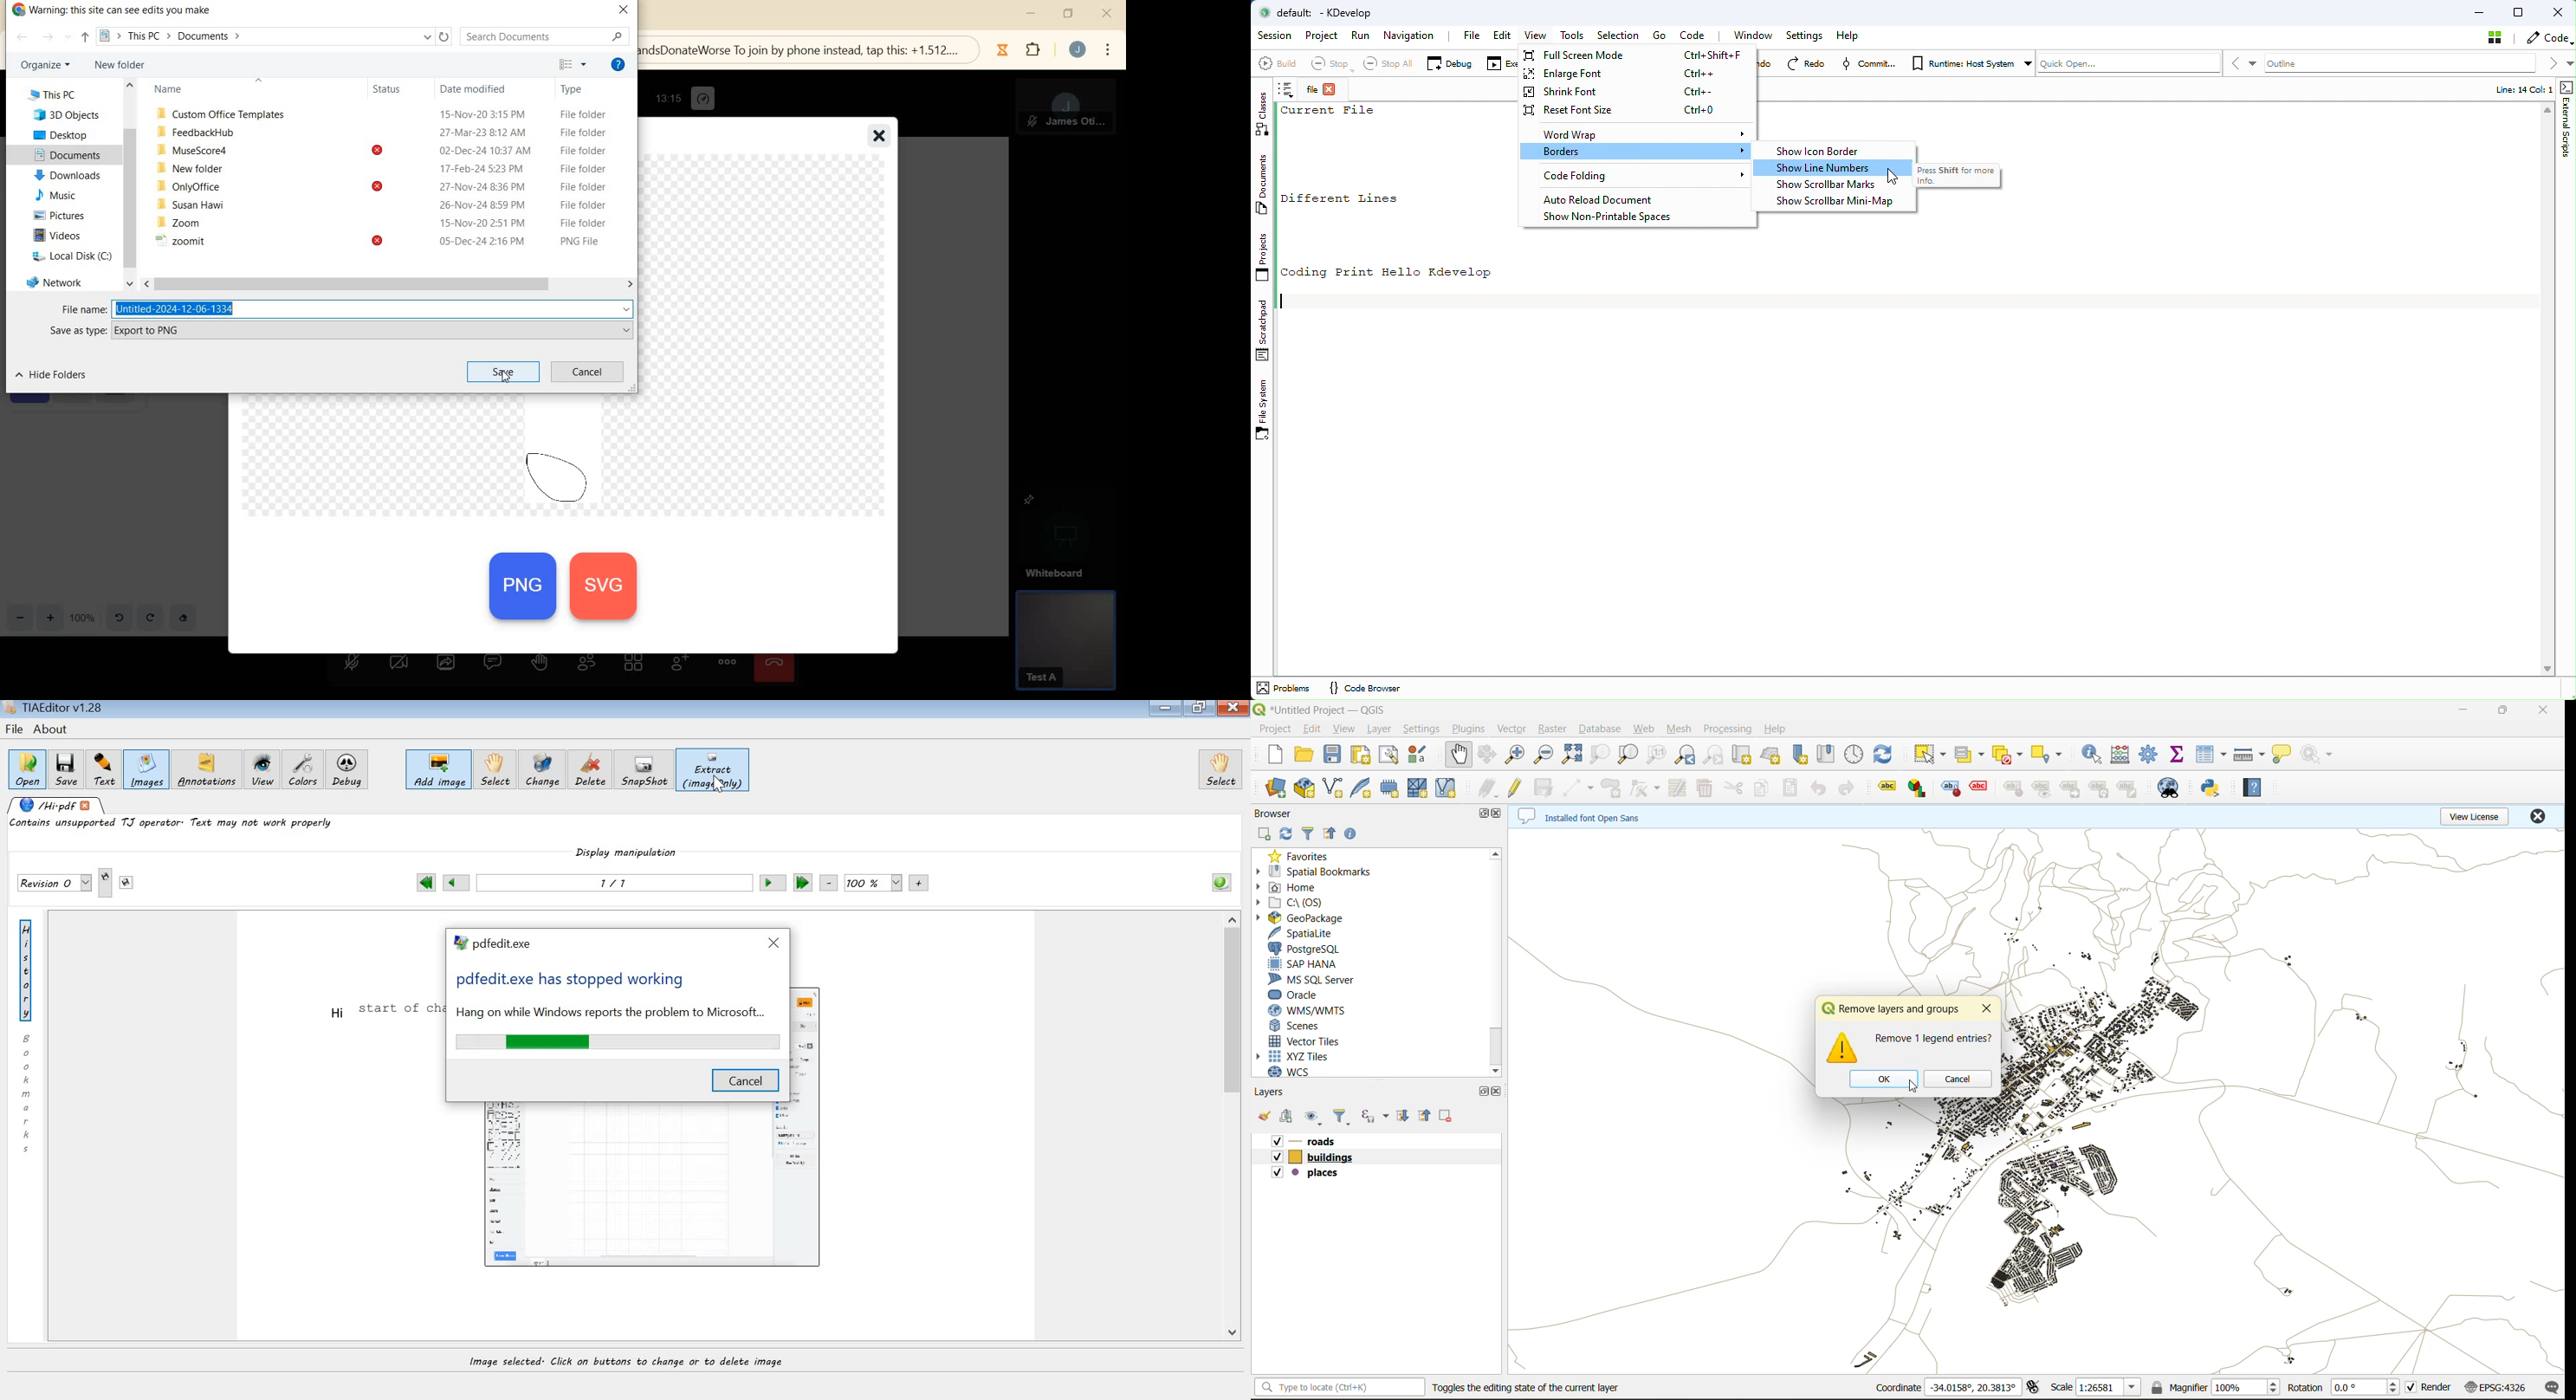  I want to click on File folder, so click(583, 204).